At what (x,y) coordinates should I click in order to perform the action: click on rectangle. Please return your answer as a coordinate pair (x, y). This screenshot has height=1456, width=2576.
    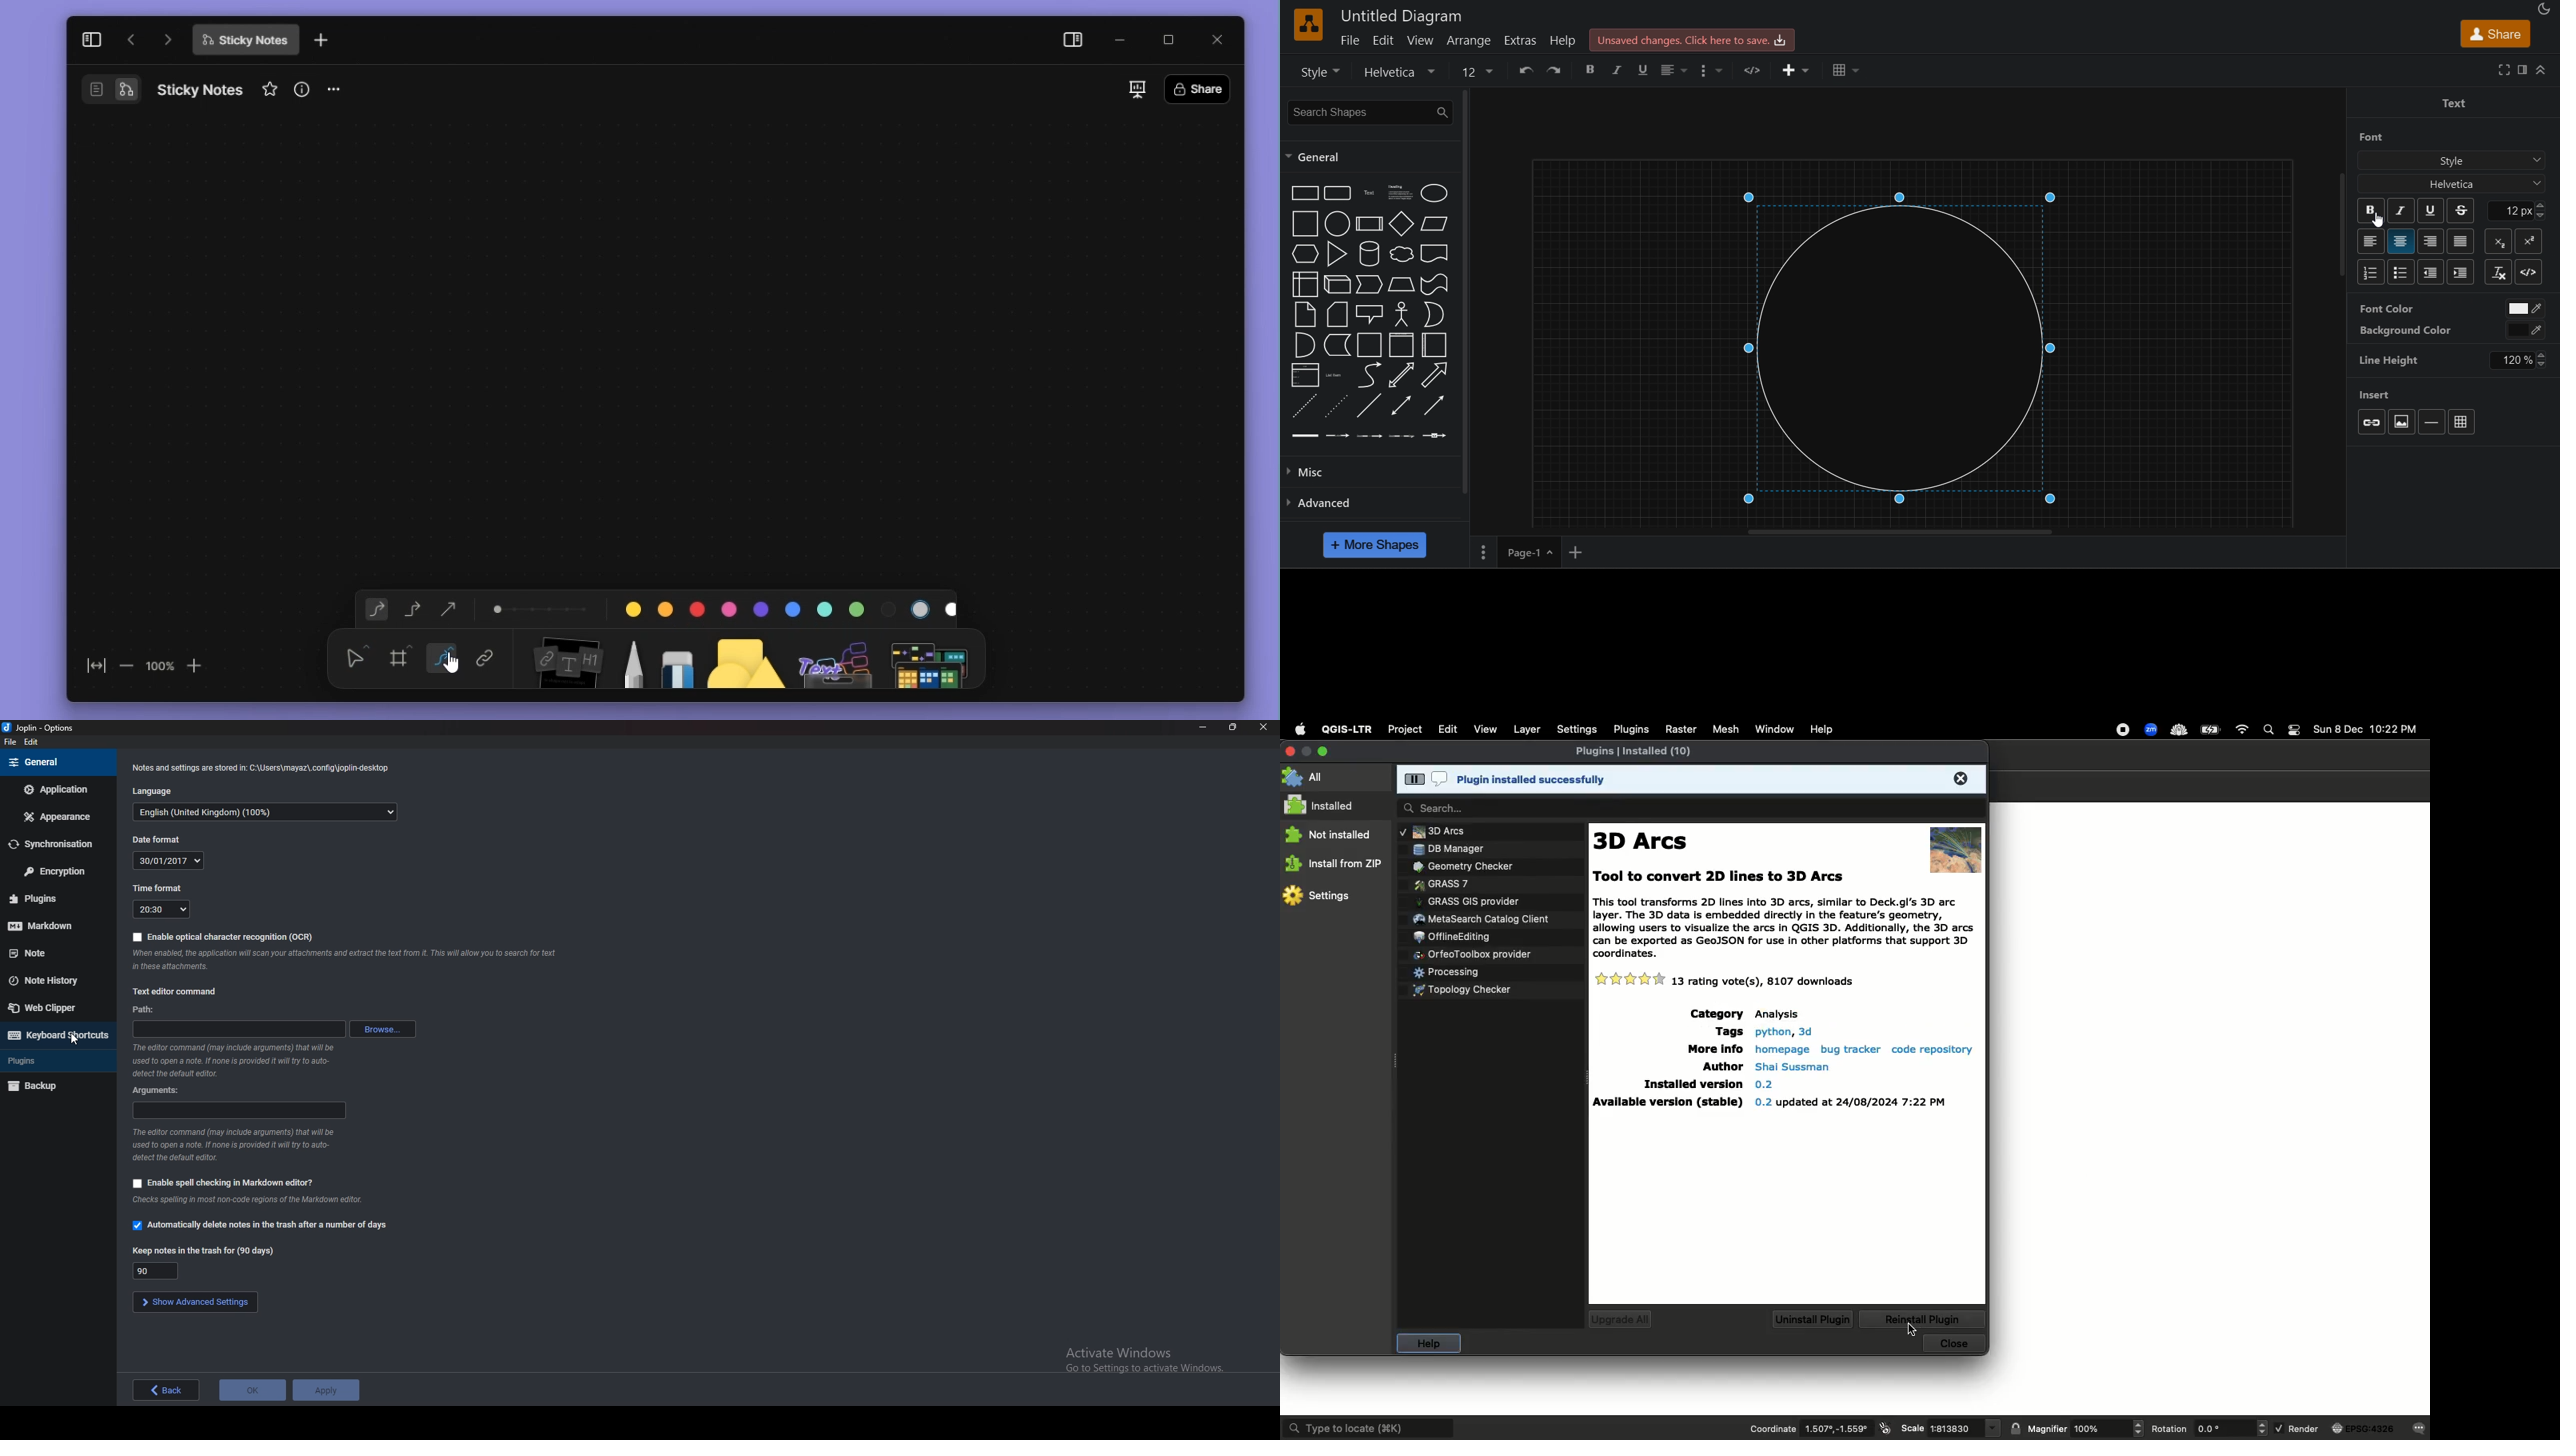
    Looking at the image, I should click on (1303, 193).